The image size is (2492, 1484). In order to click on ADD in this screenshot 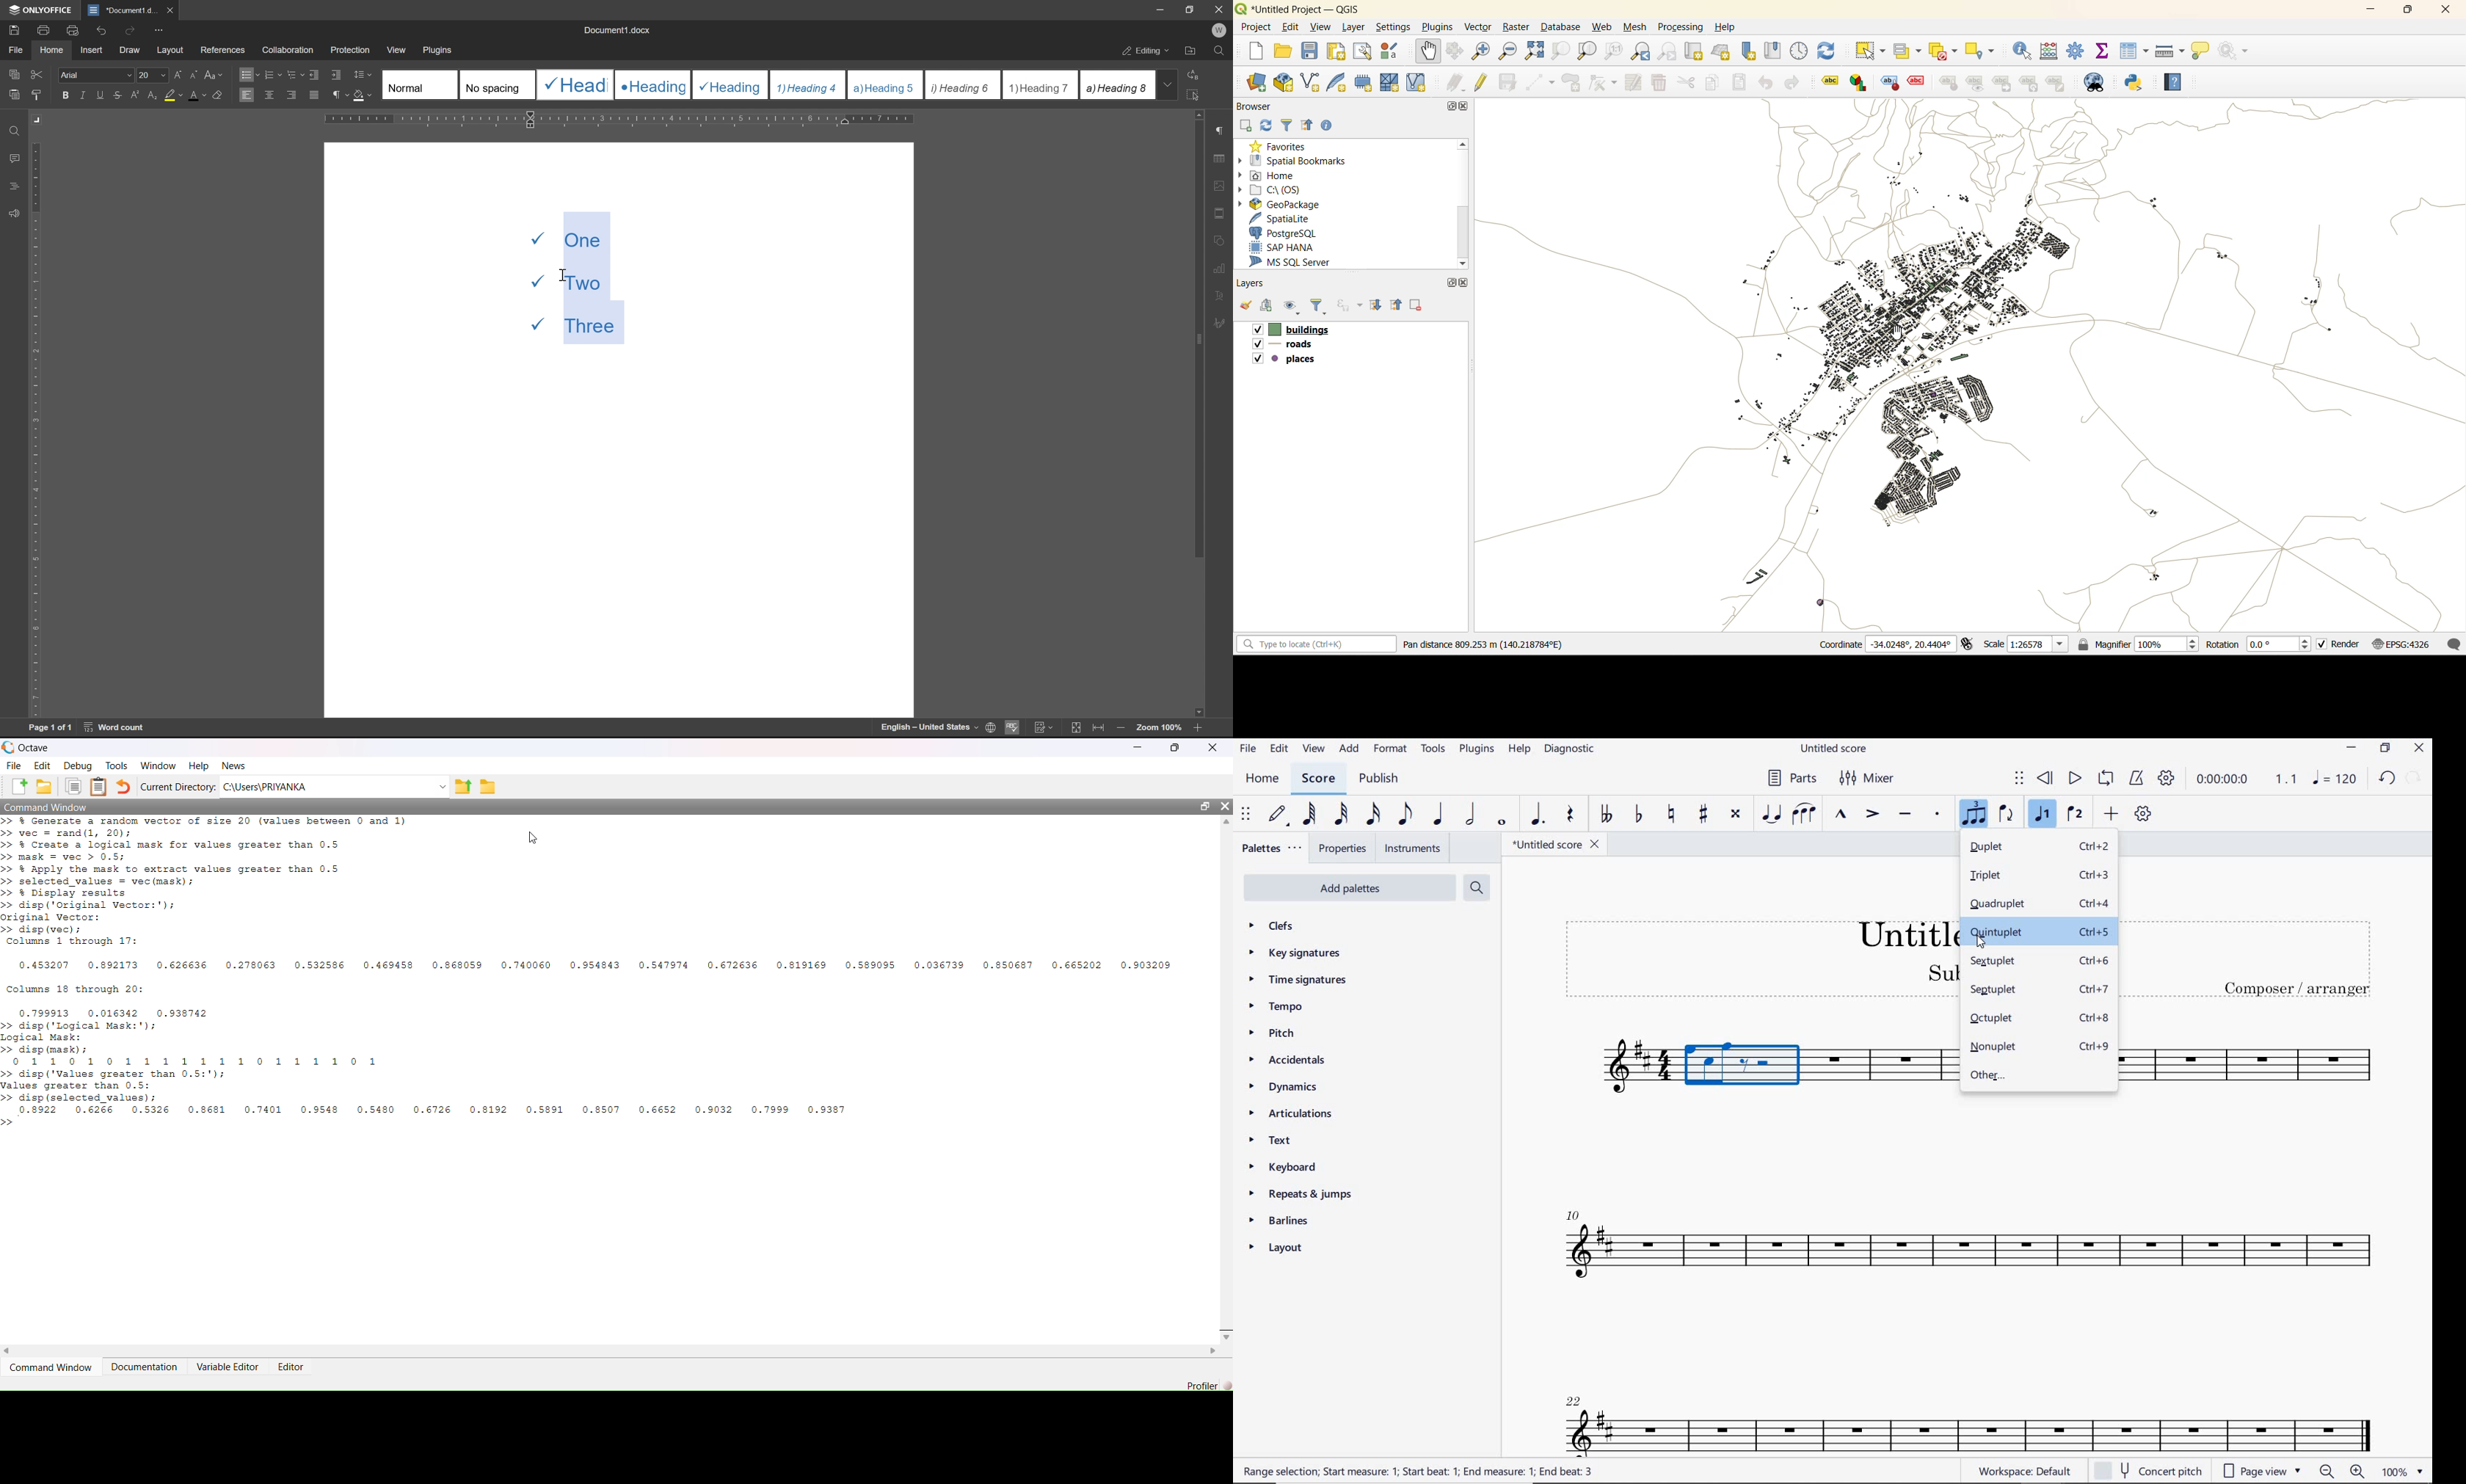, I will do `click(2113, 815)`.